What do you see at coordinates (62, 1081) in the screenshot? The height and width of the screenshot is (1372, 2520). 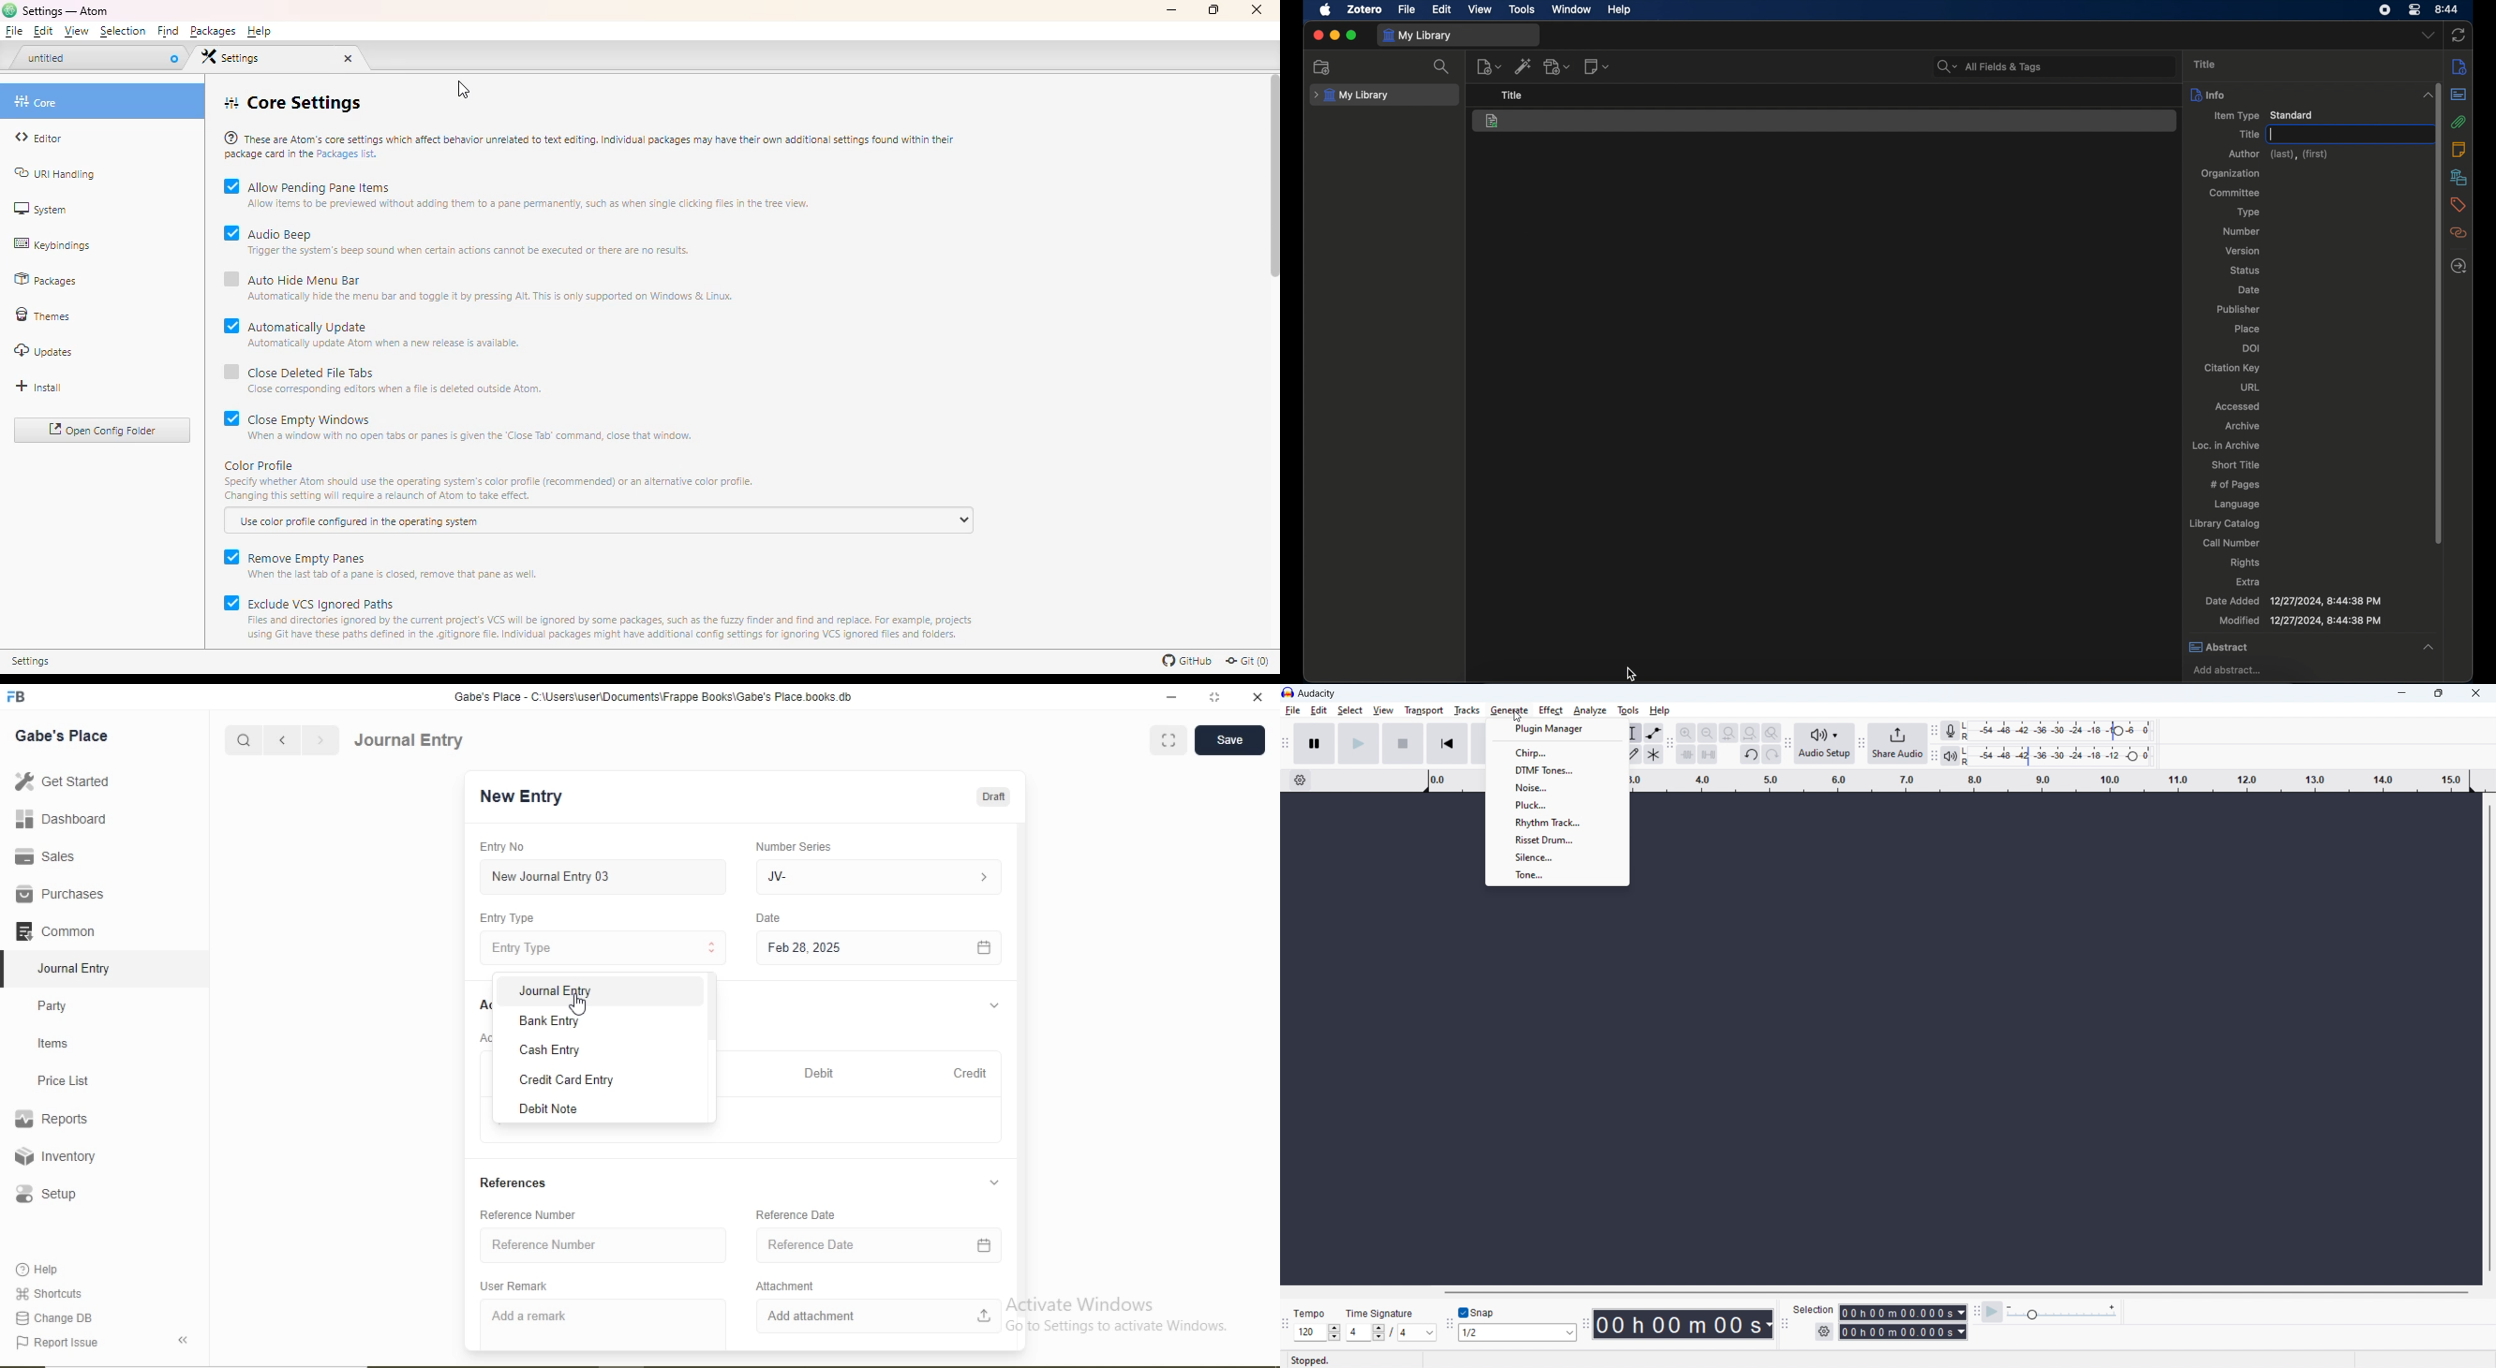 I see `Price List` at bounding box center [62, 1081].